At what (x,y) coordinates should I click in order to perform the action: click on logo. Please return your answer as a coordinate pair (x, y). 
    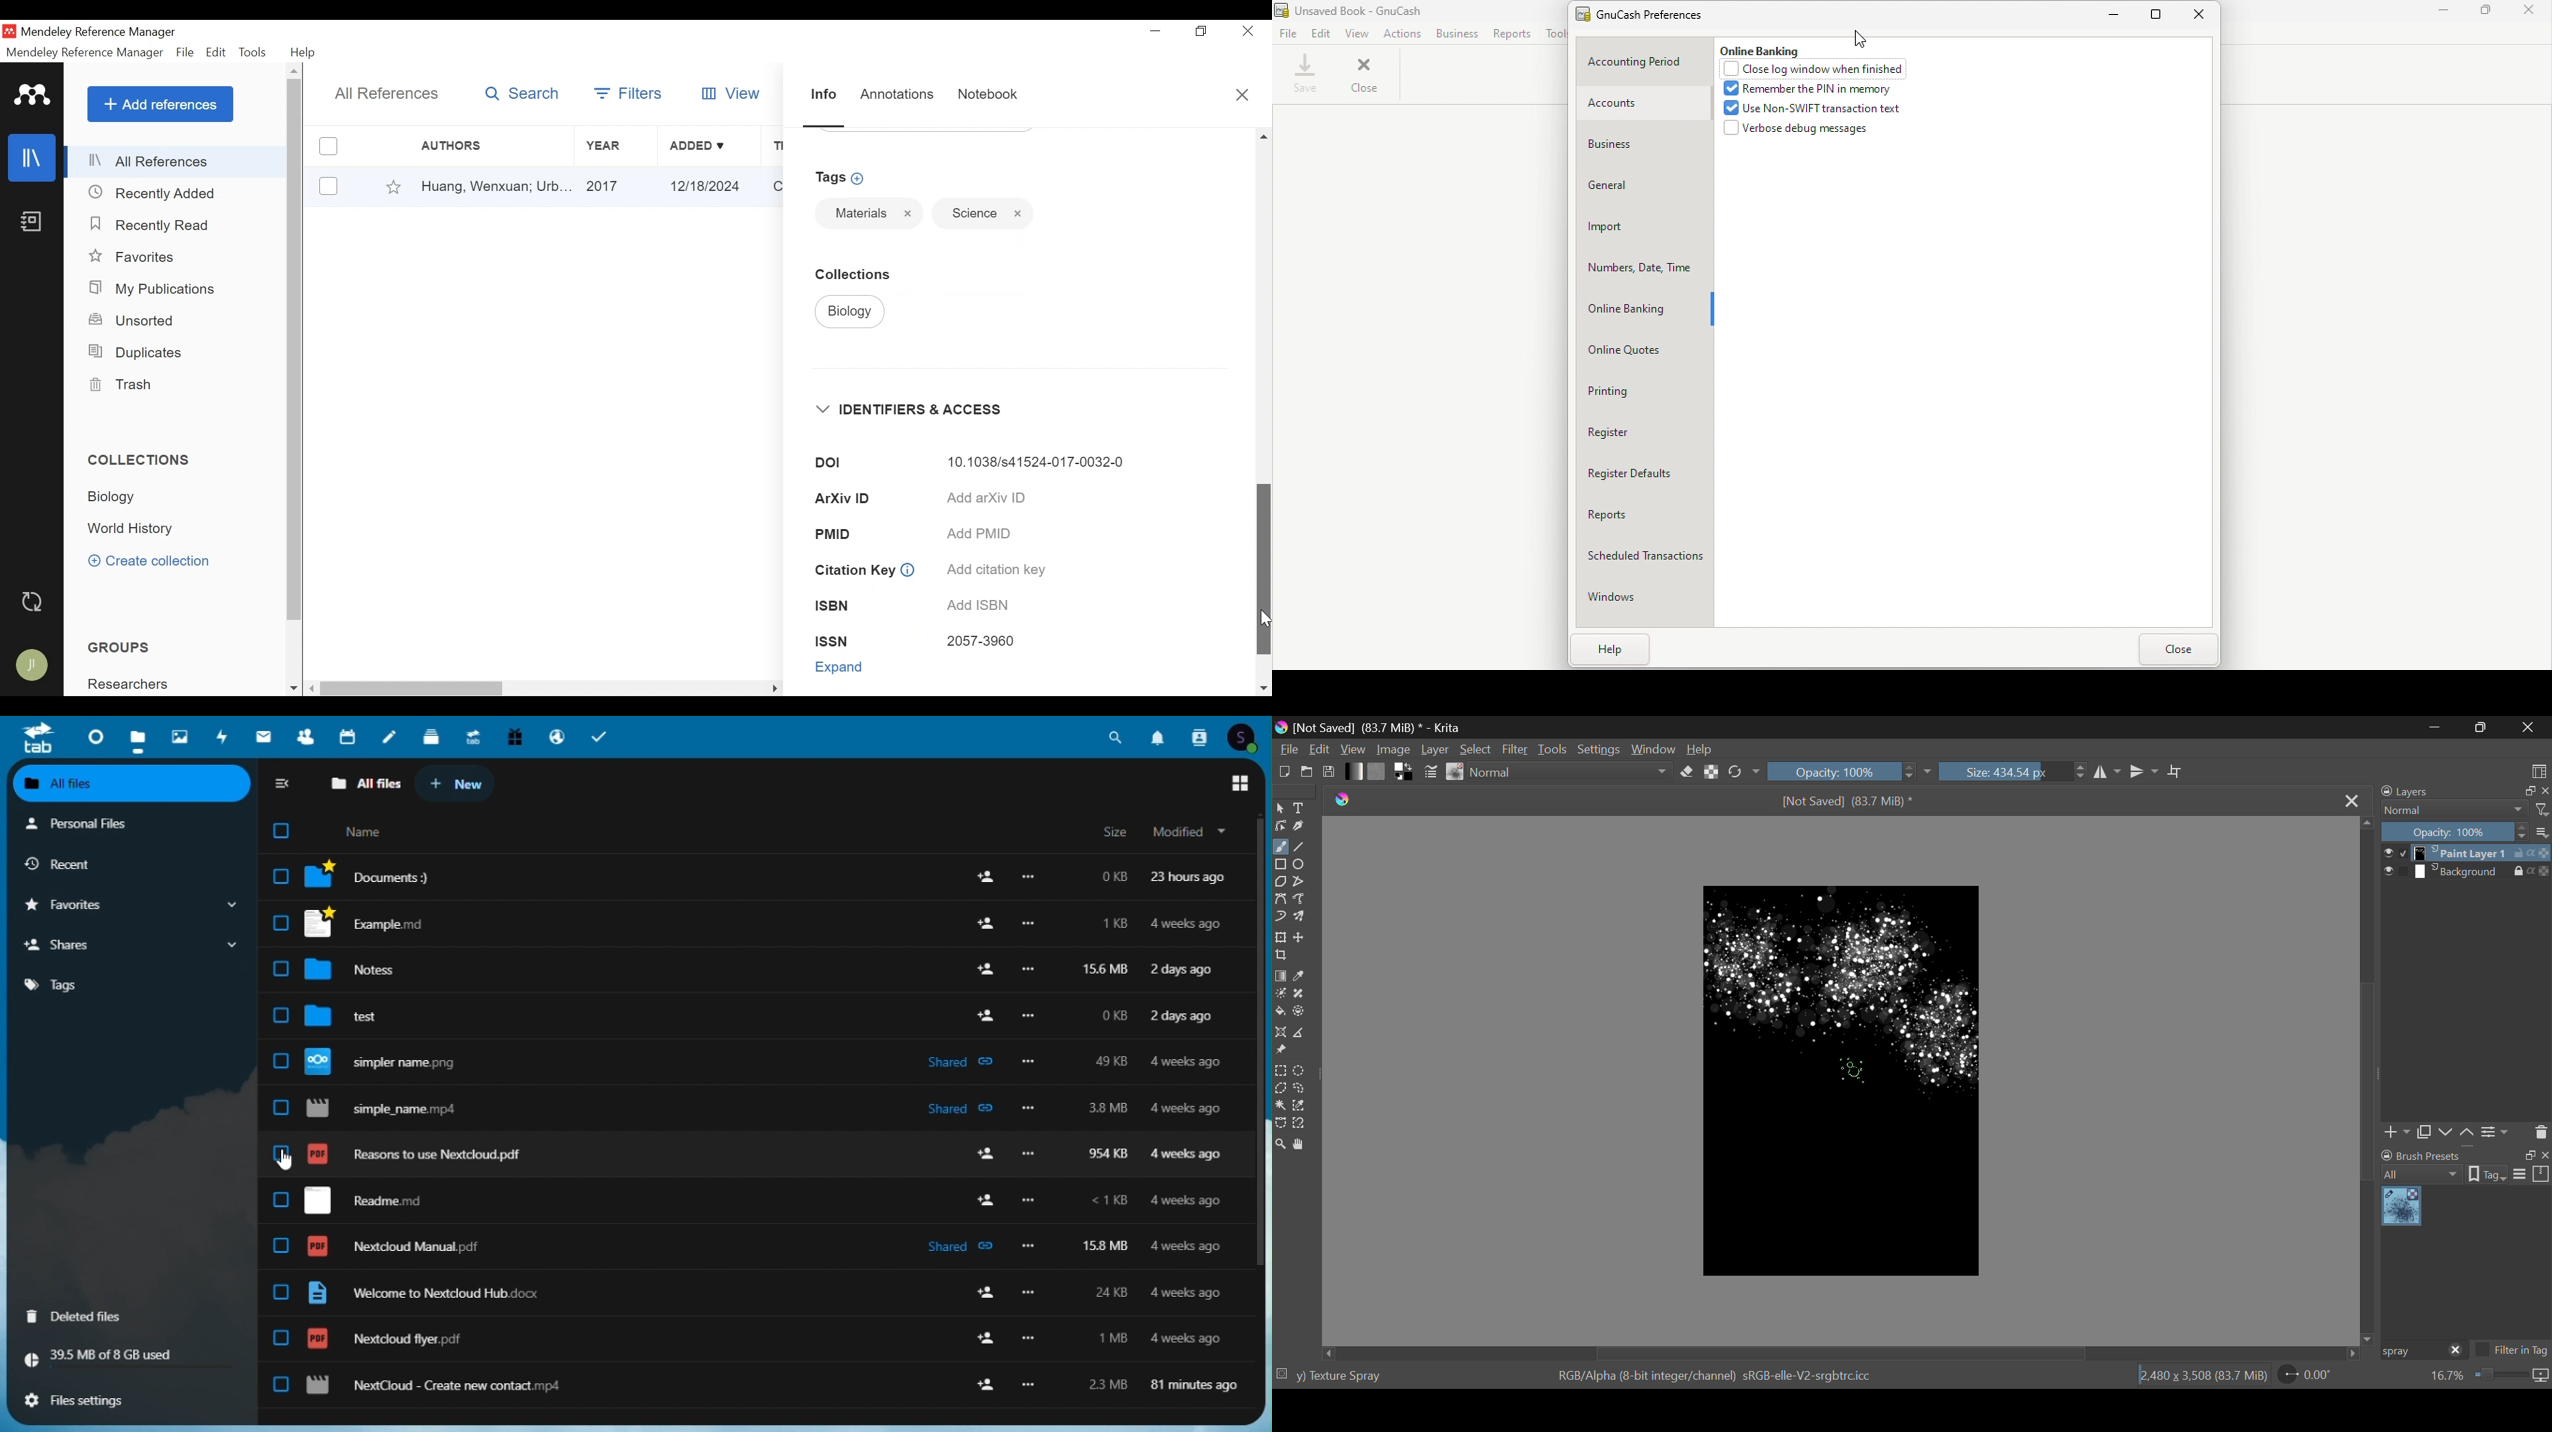
    Looking at the image, I should click on (1343, 800).